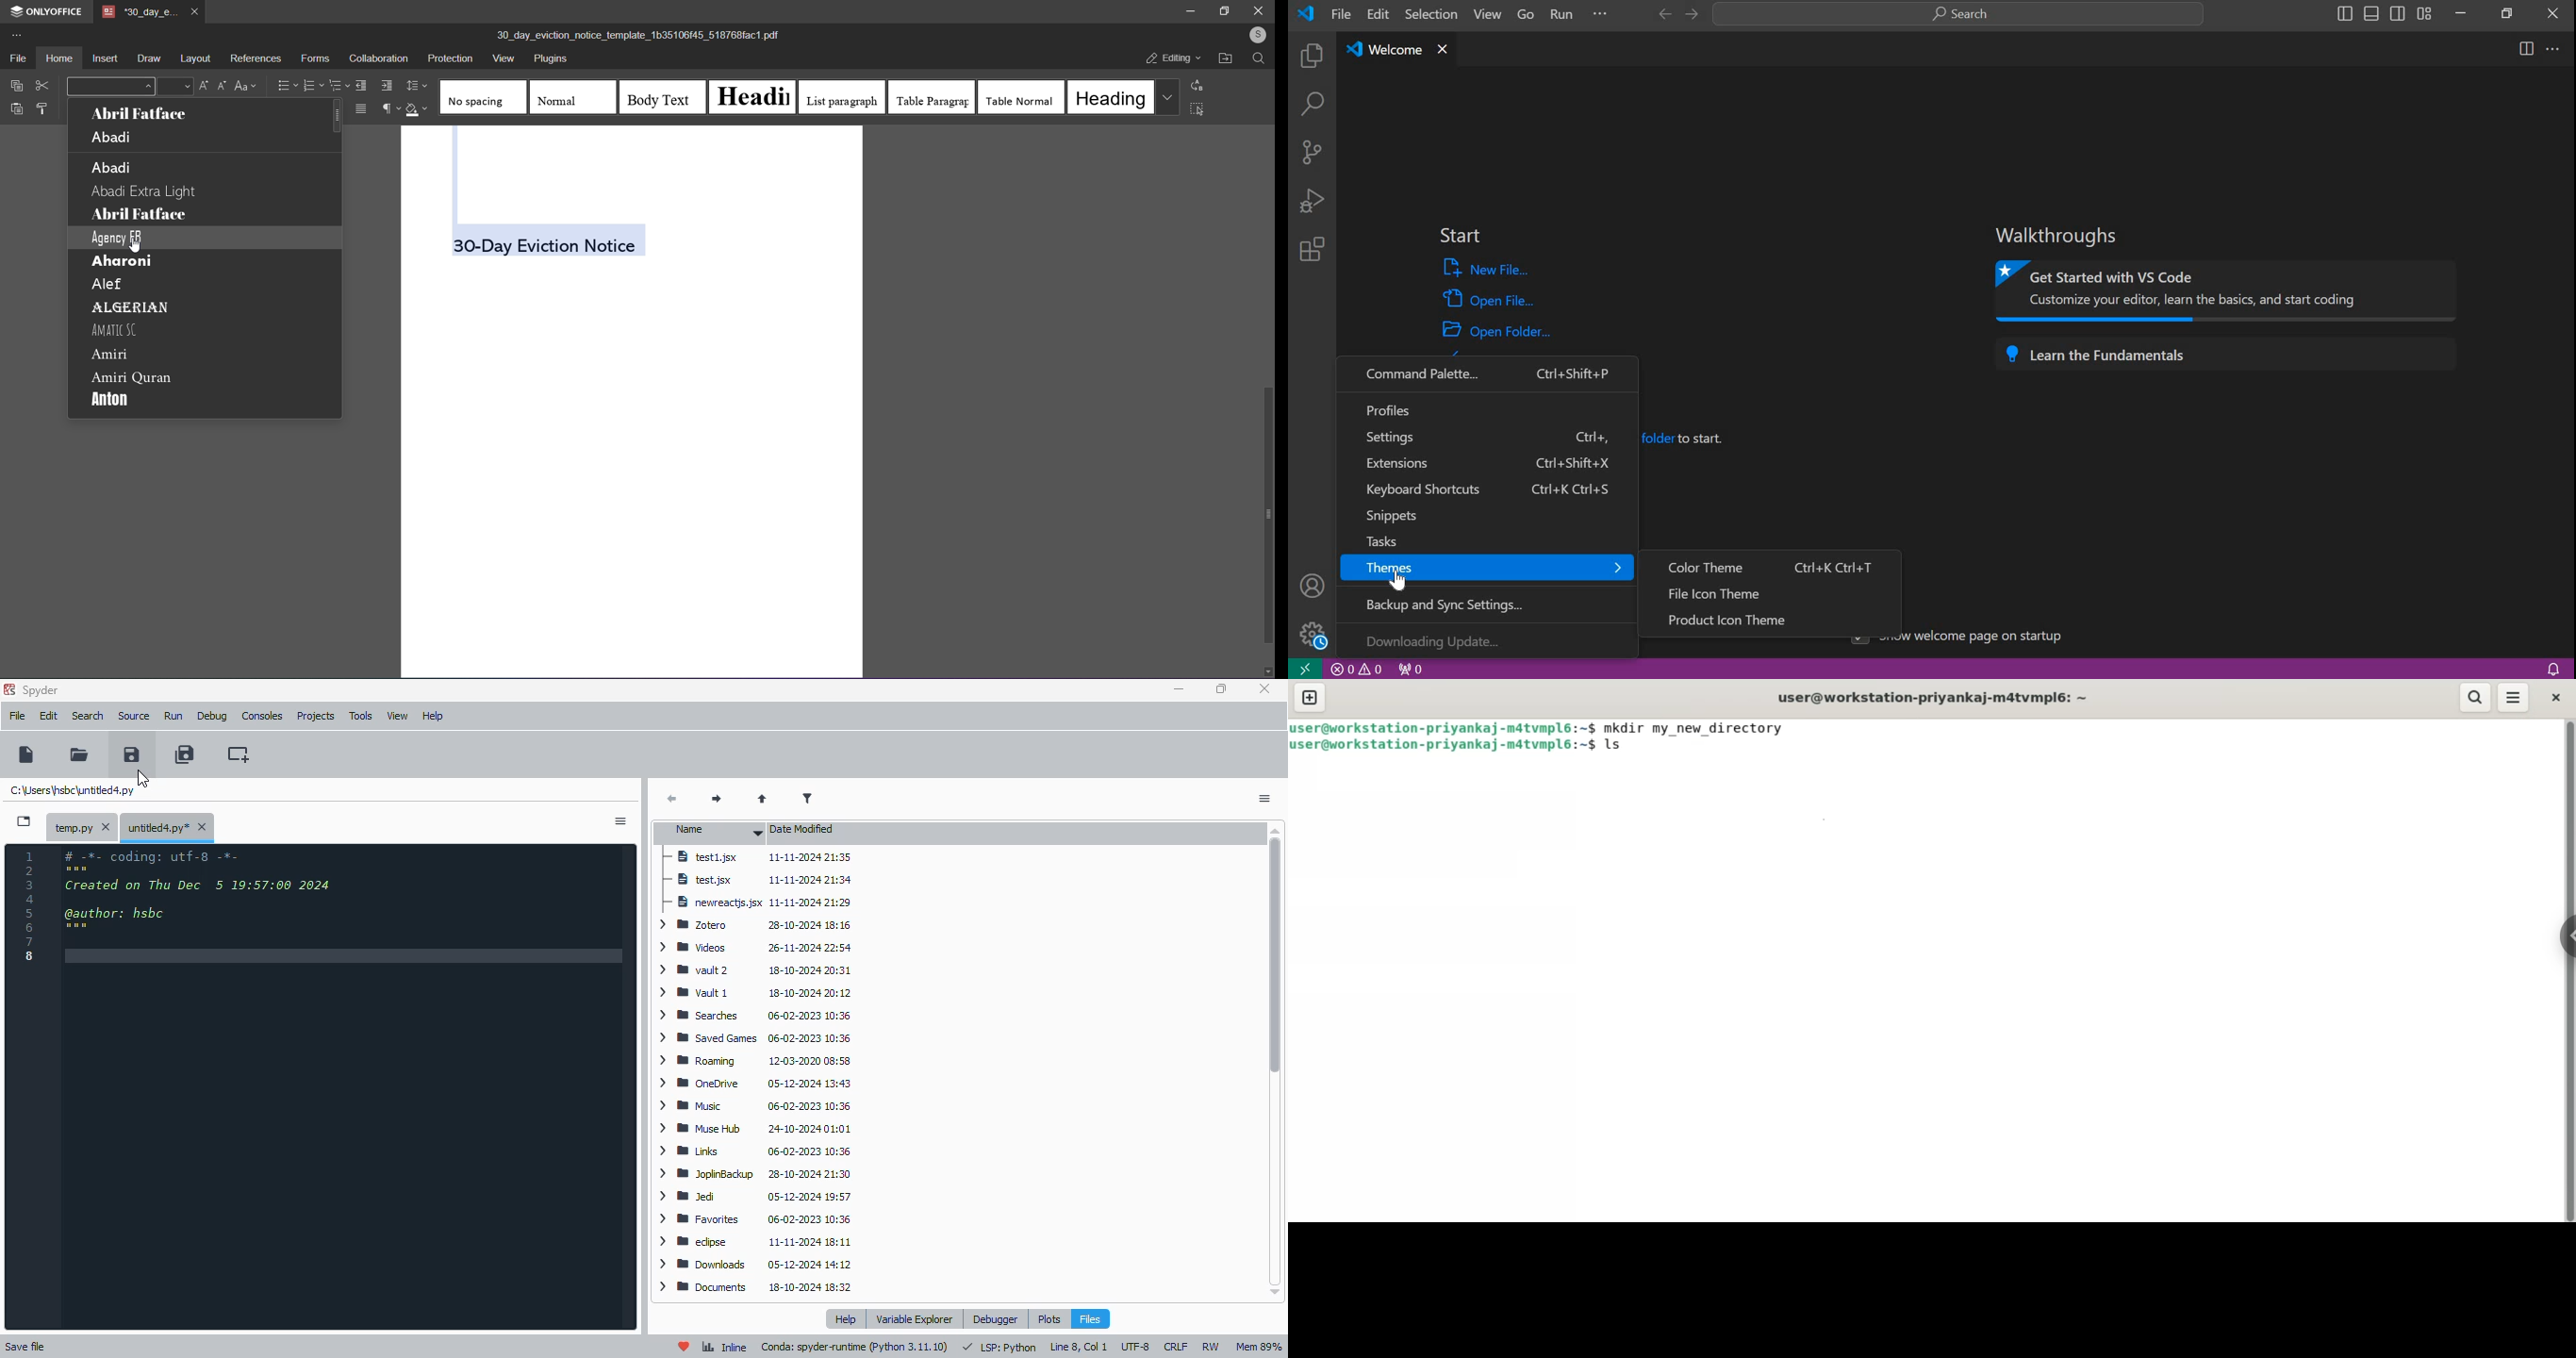 The image size is (2576, 1372). Describe the element at coordinates (1194, 10) in the screenshot. I see `minimize` at that location.